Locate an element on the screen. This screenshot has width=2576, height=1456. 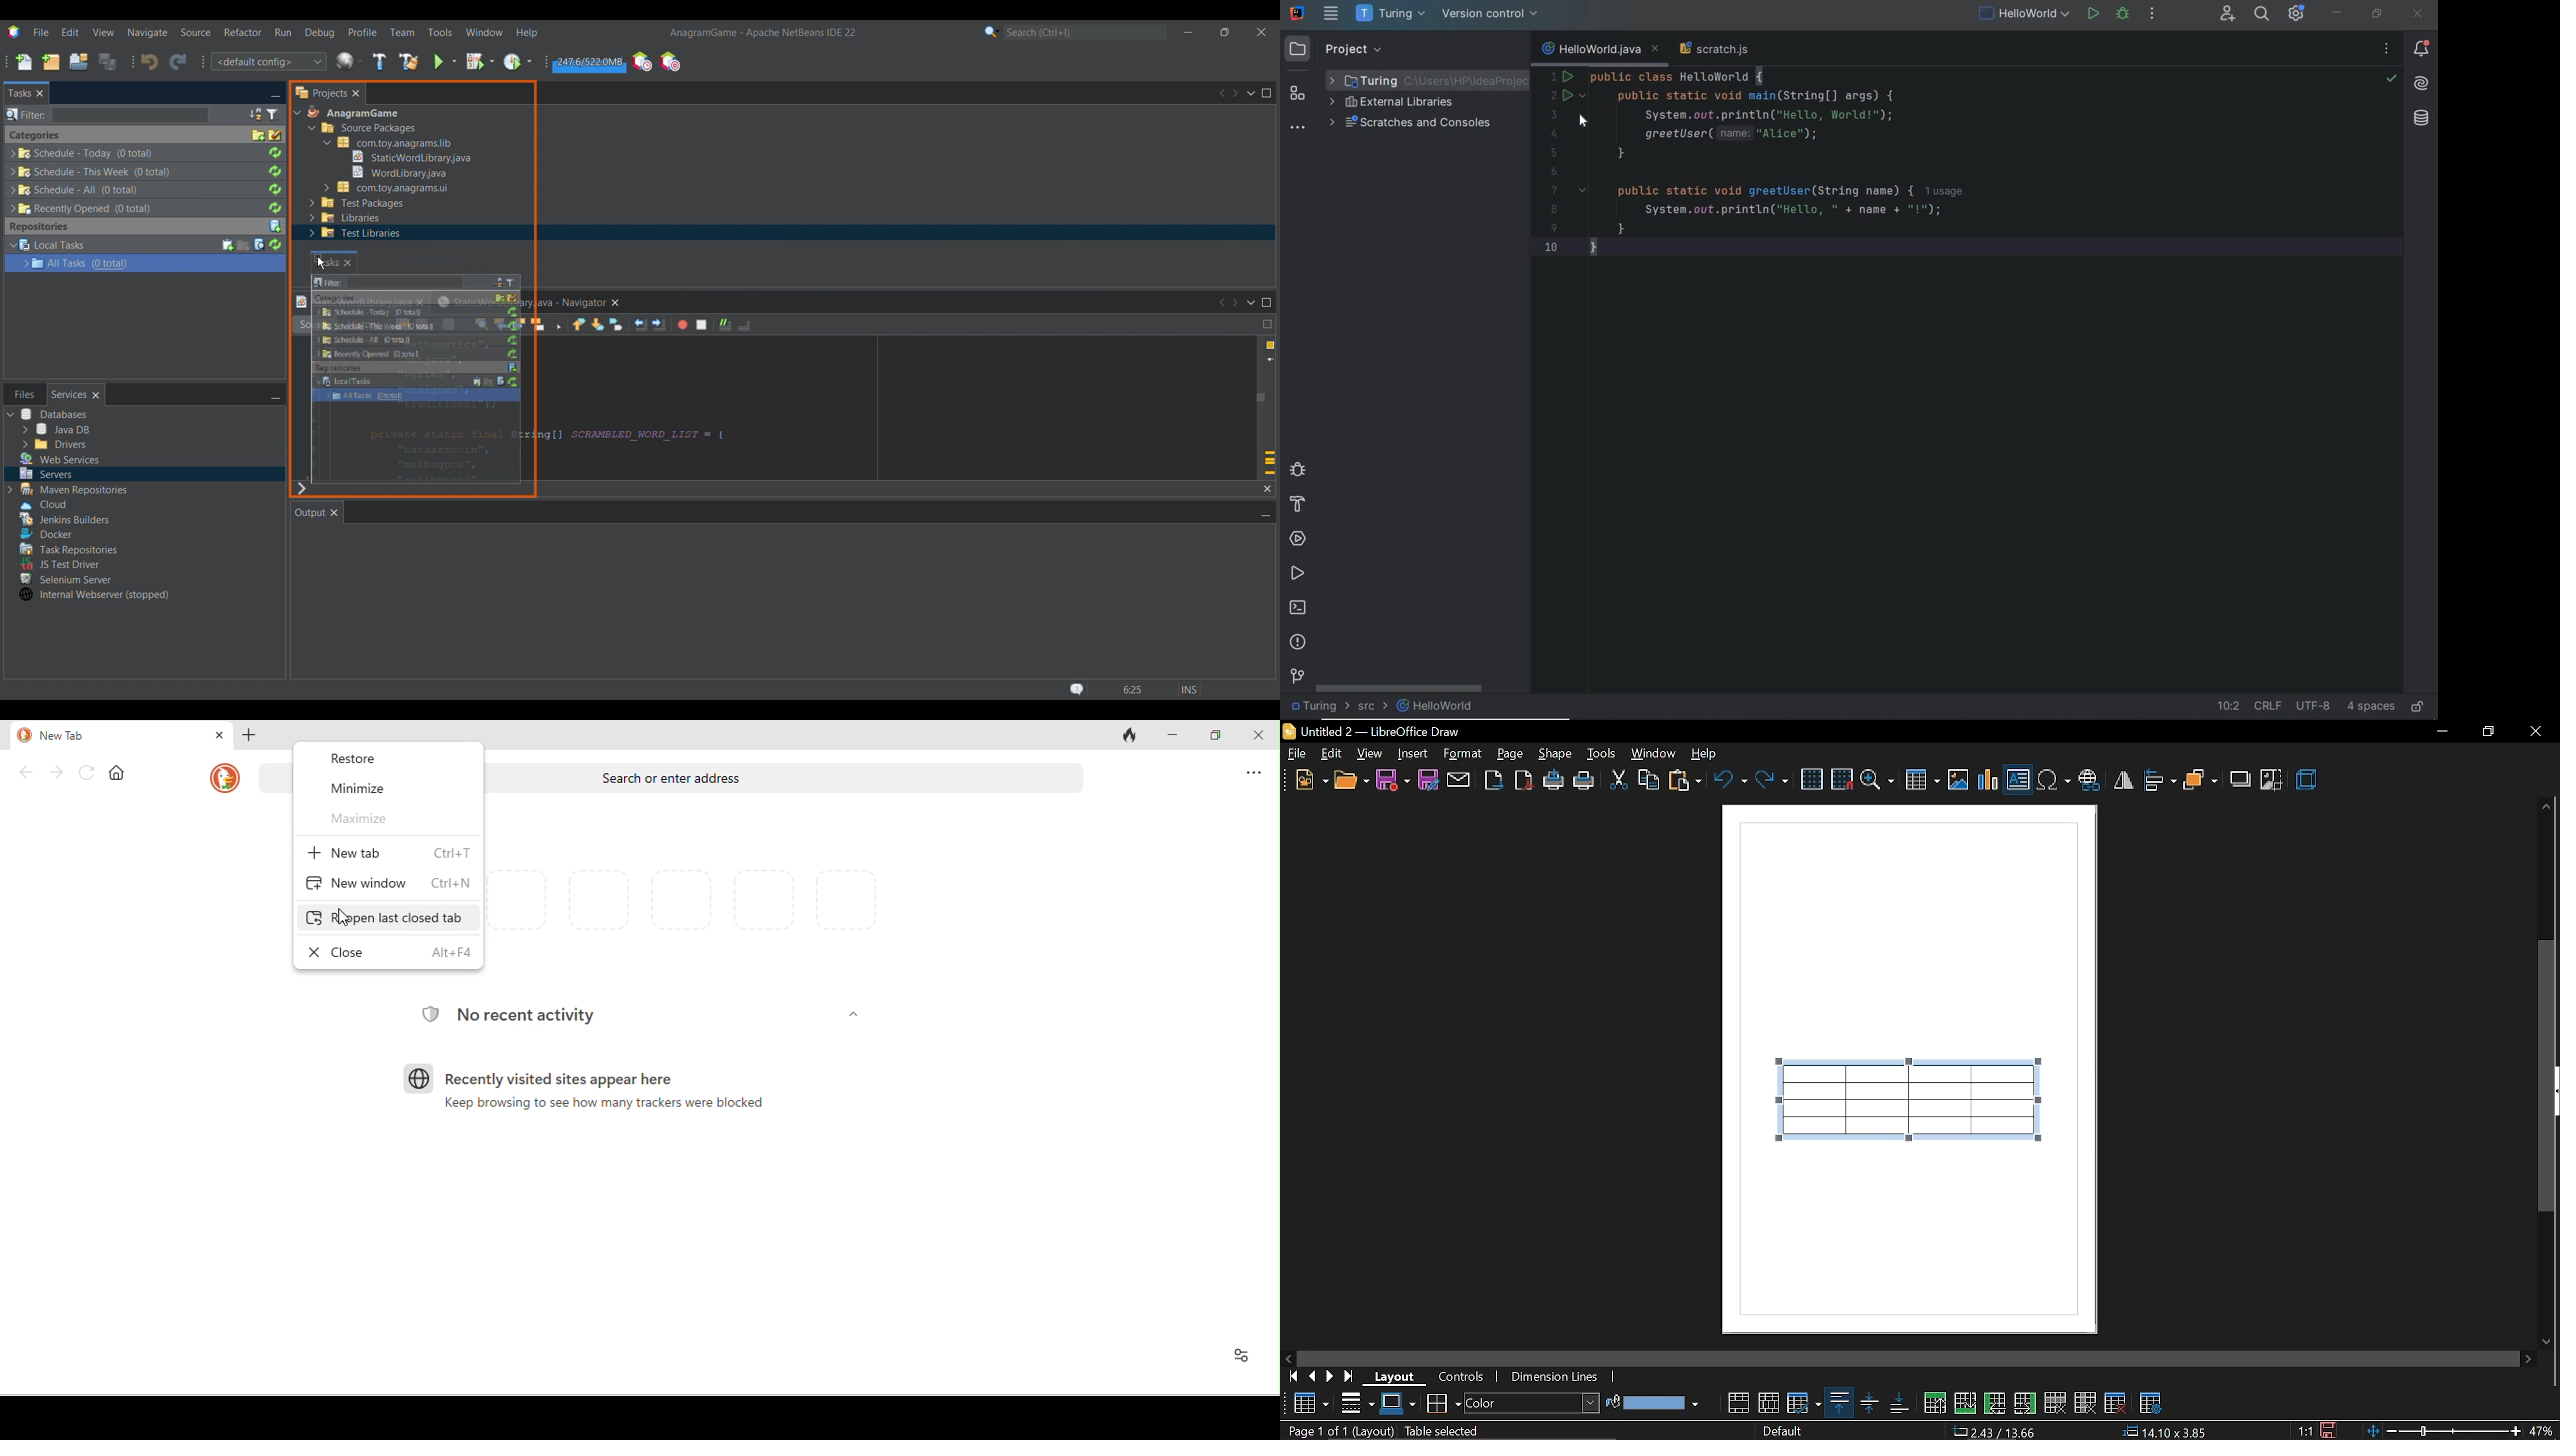
export as pdf is located at coordinates (1521, 780).